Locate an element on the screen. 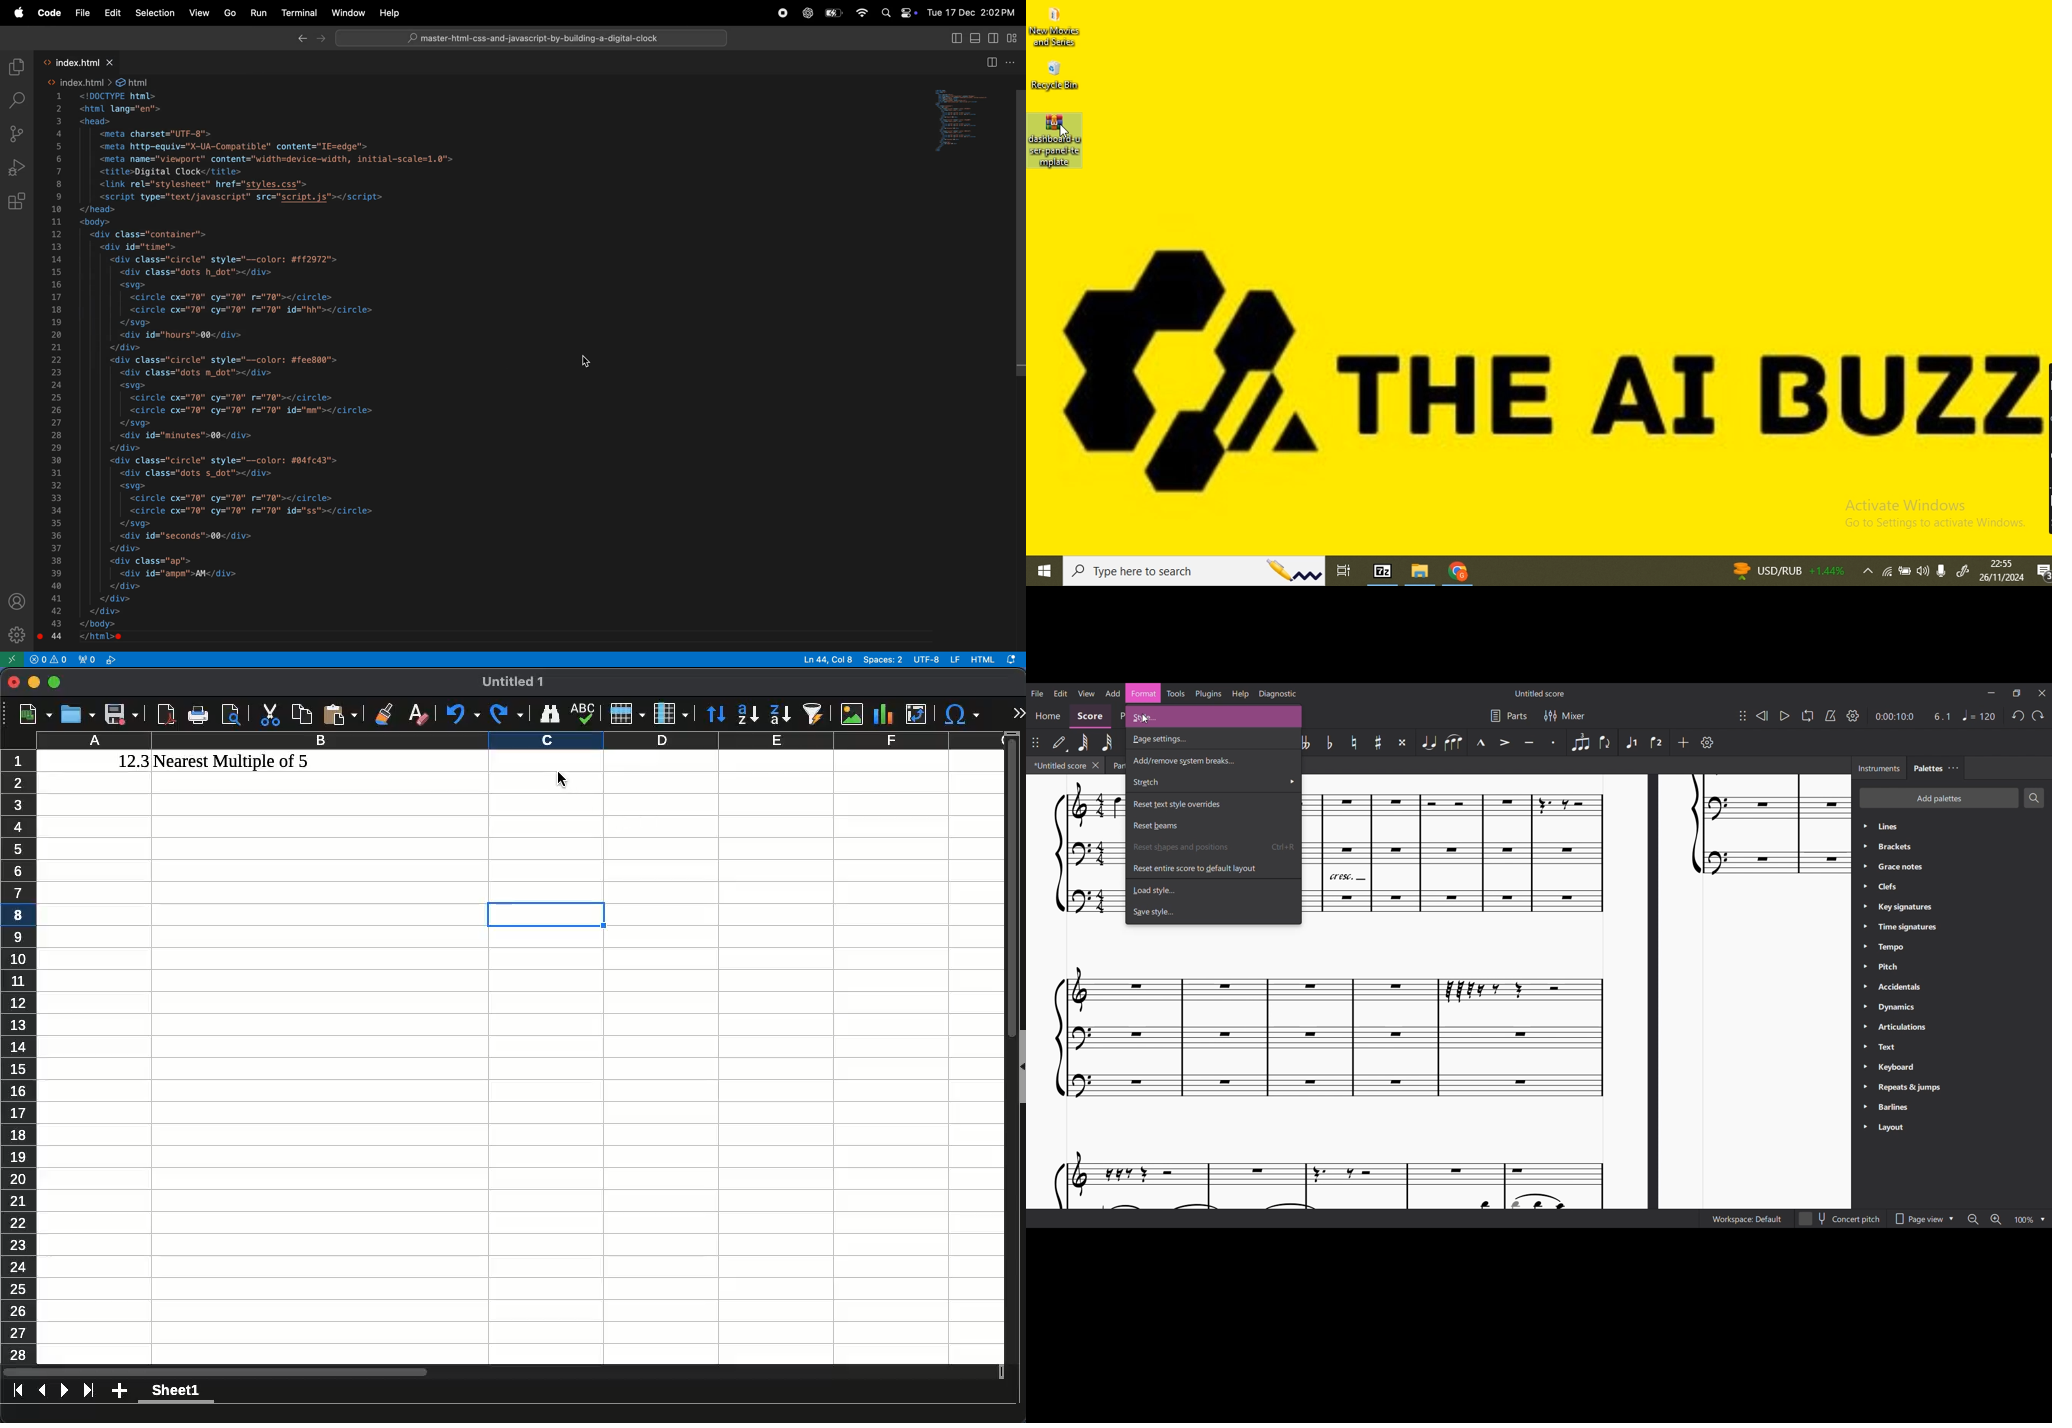 Image resolution: width=2072 pixels, height=1428 pixels. Toggle primary bar is located at coordinates (1014, 38).